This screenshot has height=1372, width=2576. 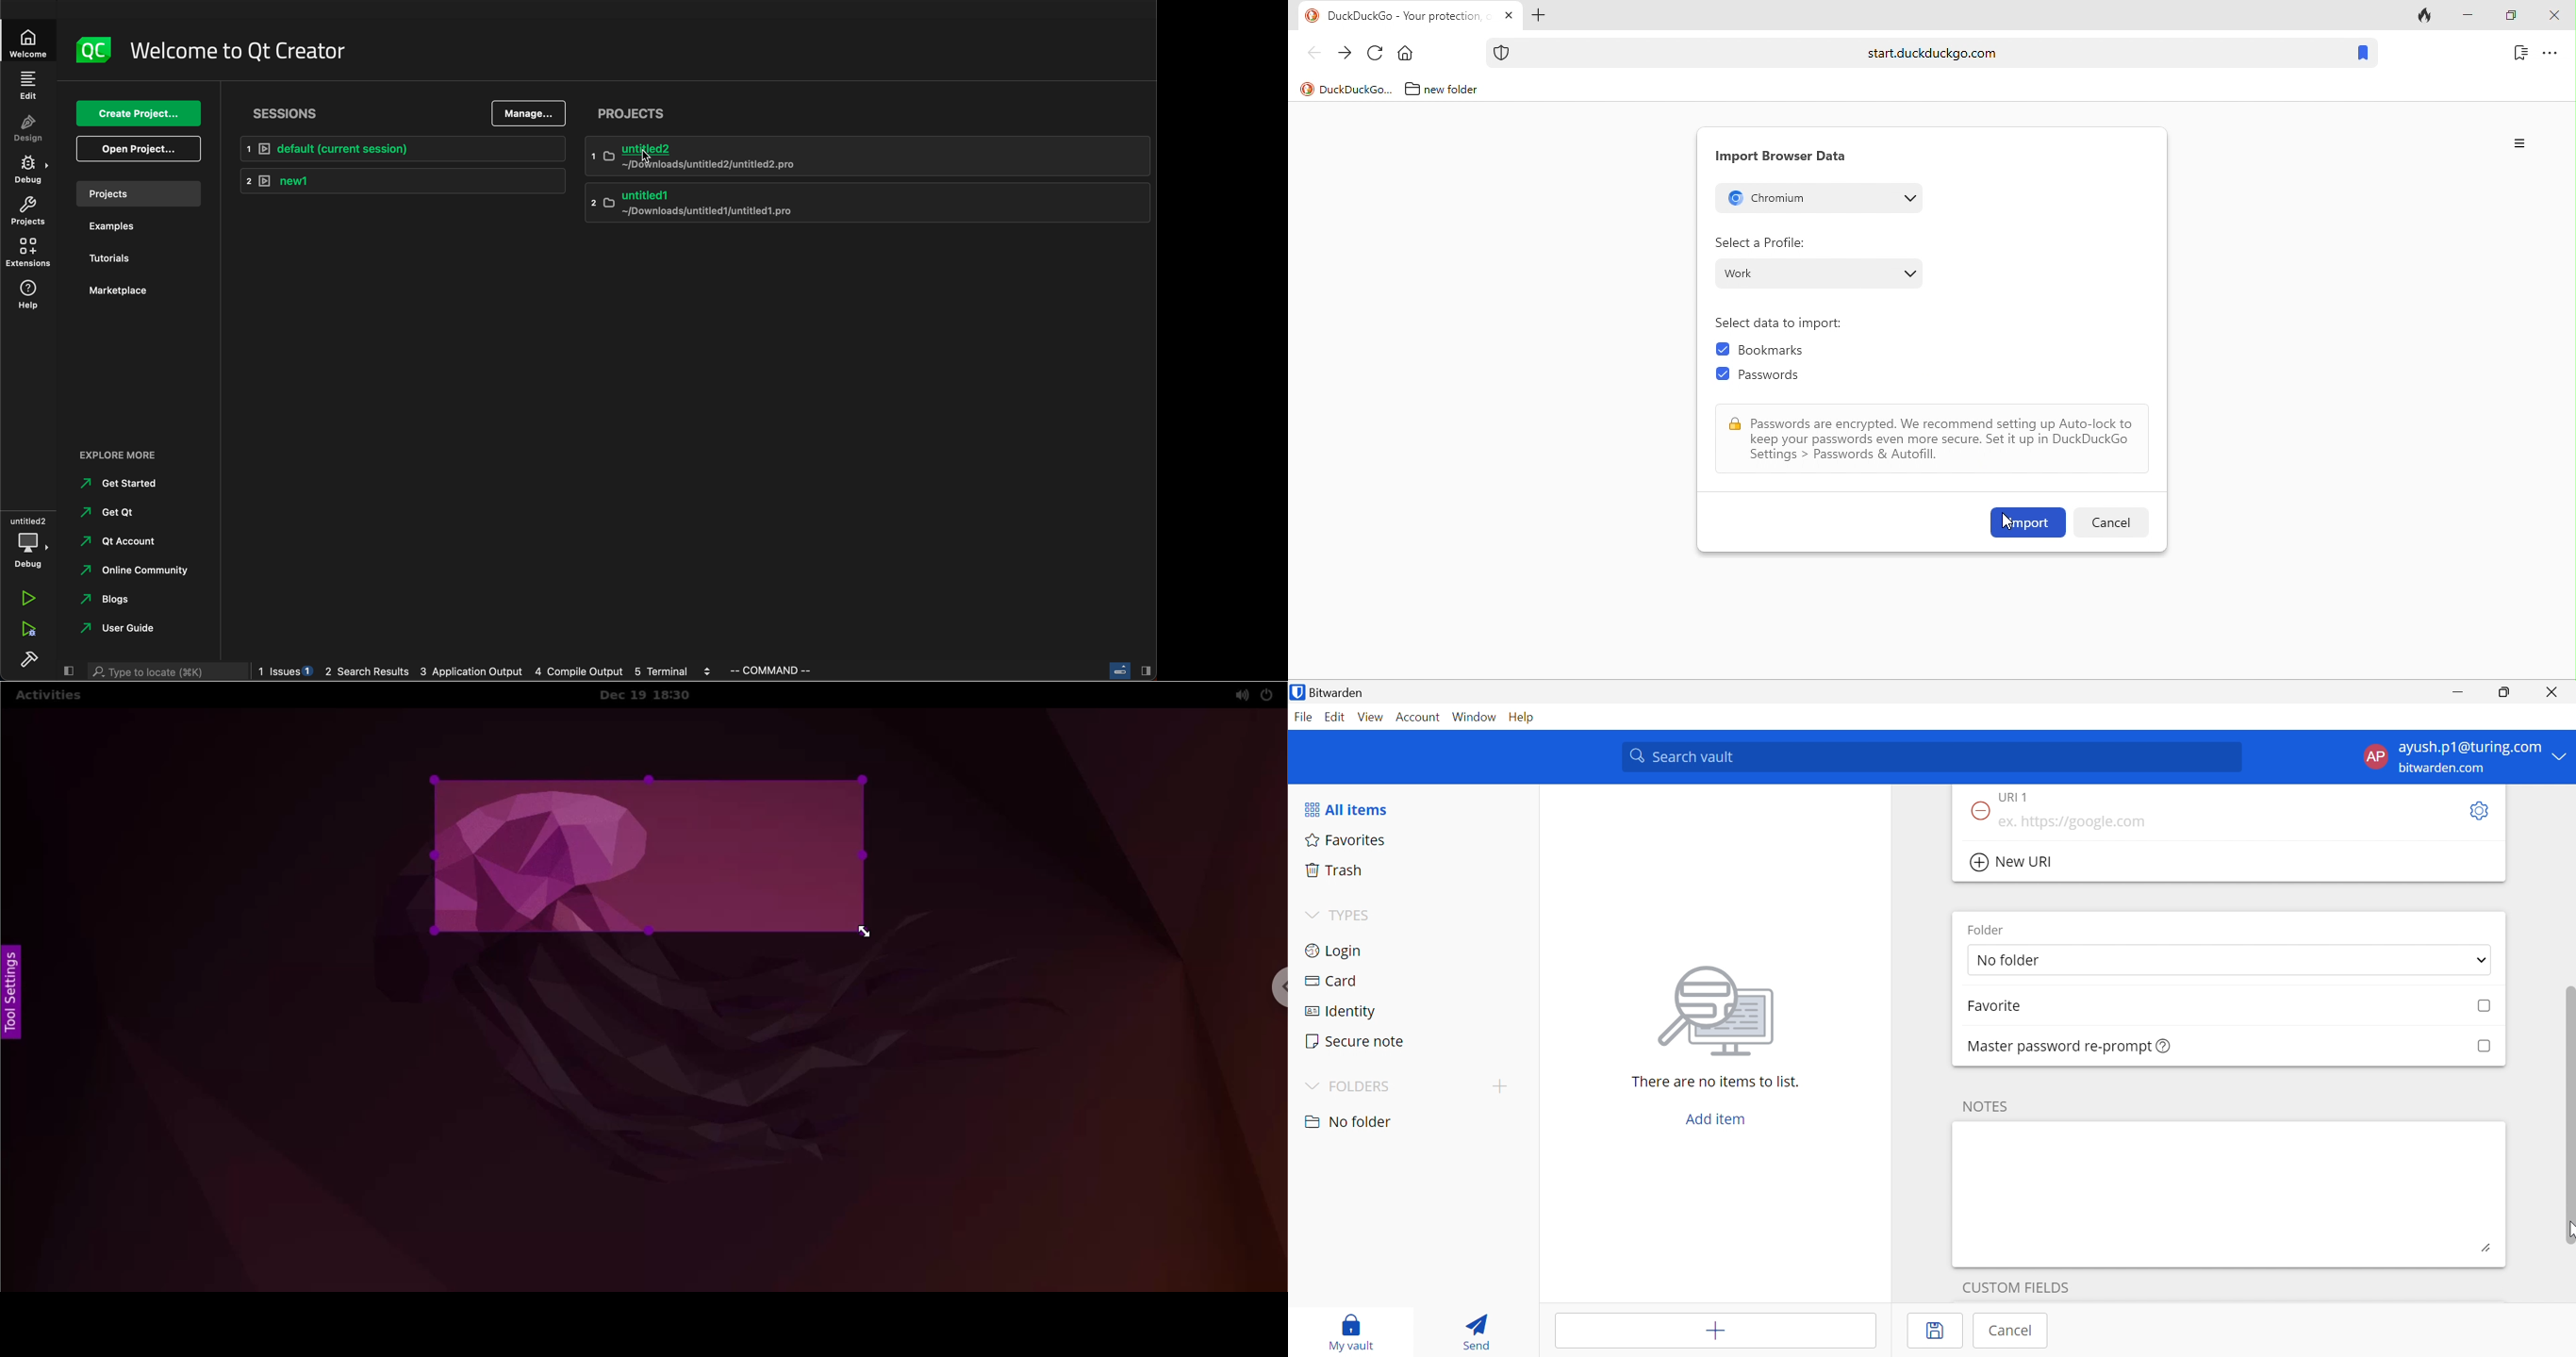 What do you see at coordinates (1131, 672) in the screenshot?
I see `close sidebar` at bounding box center [1131, 672].